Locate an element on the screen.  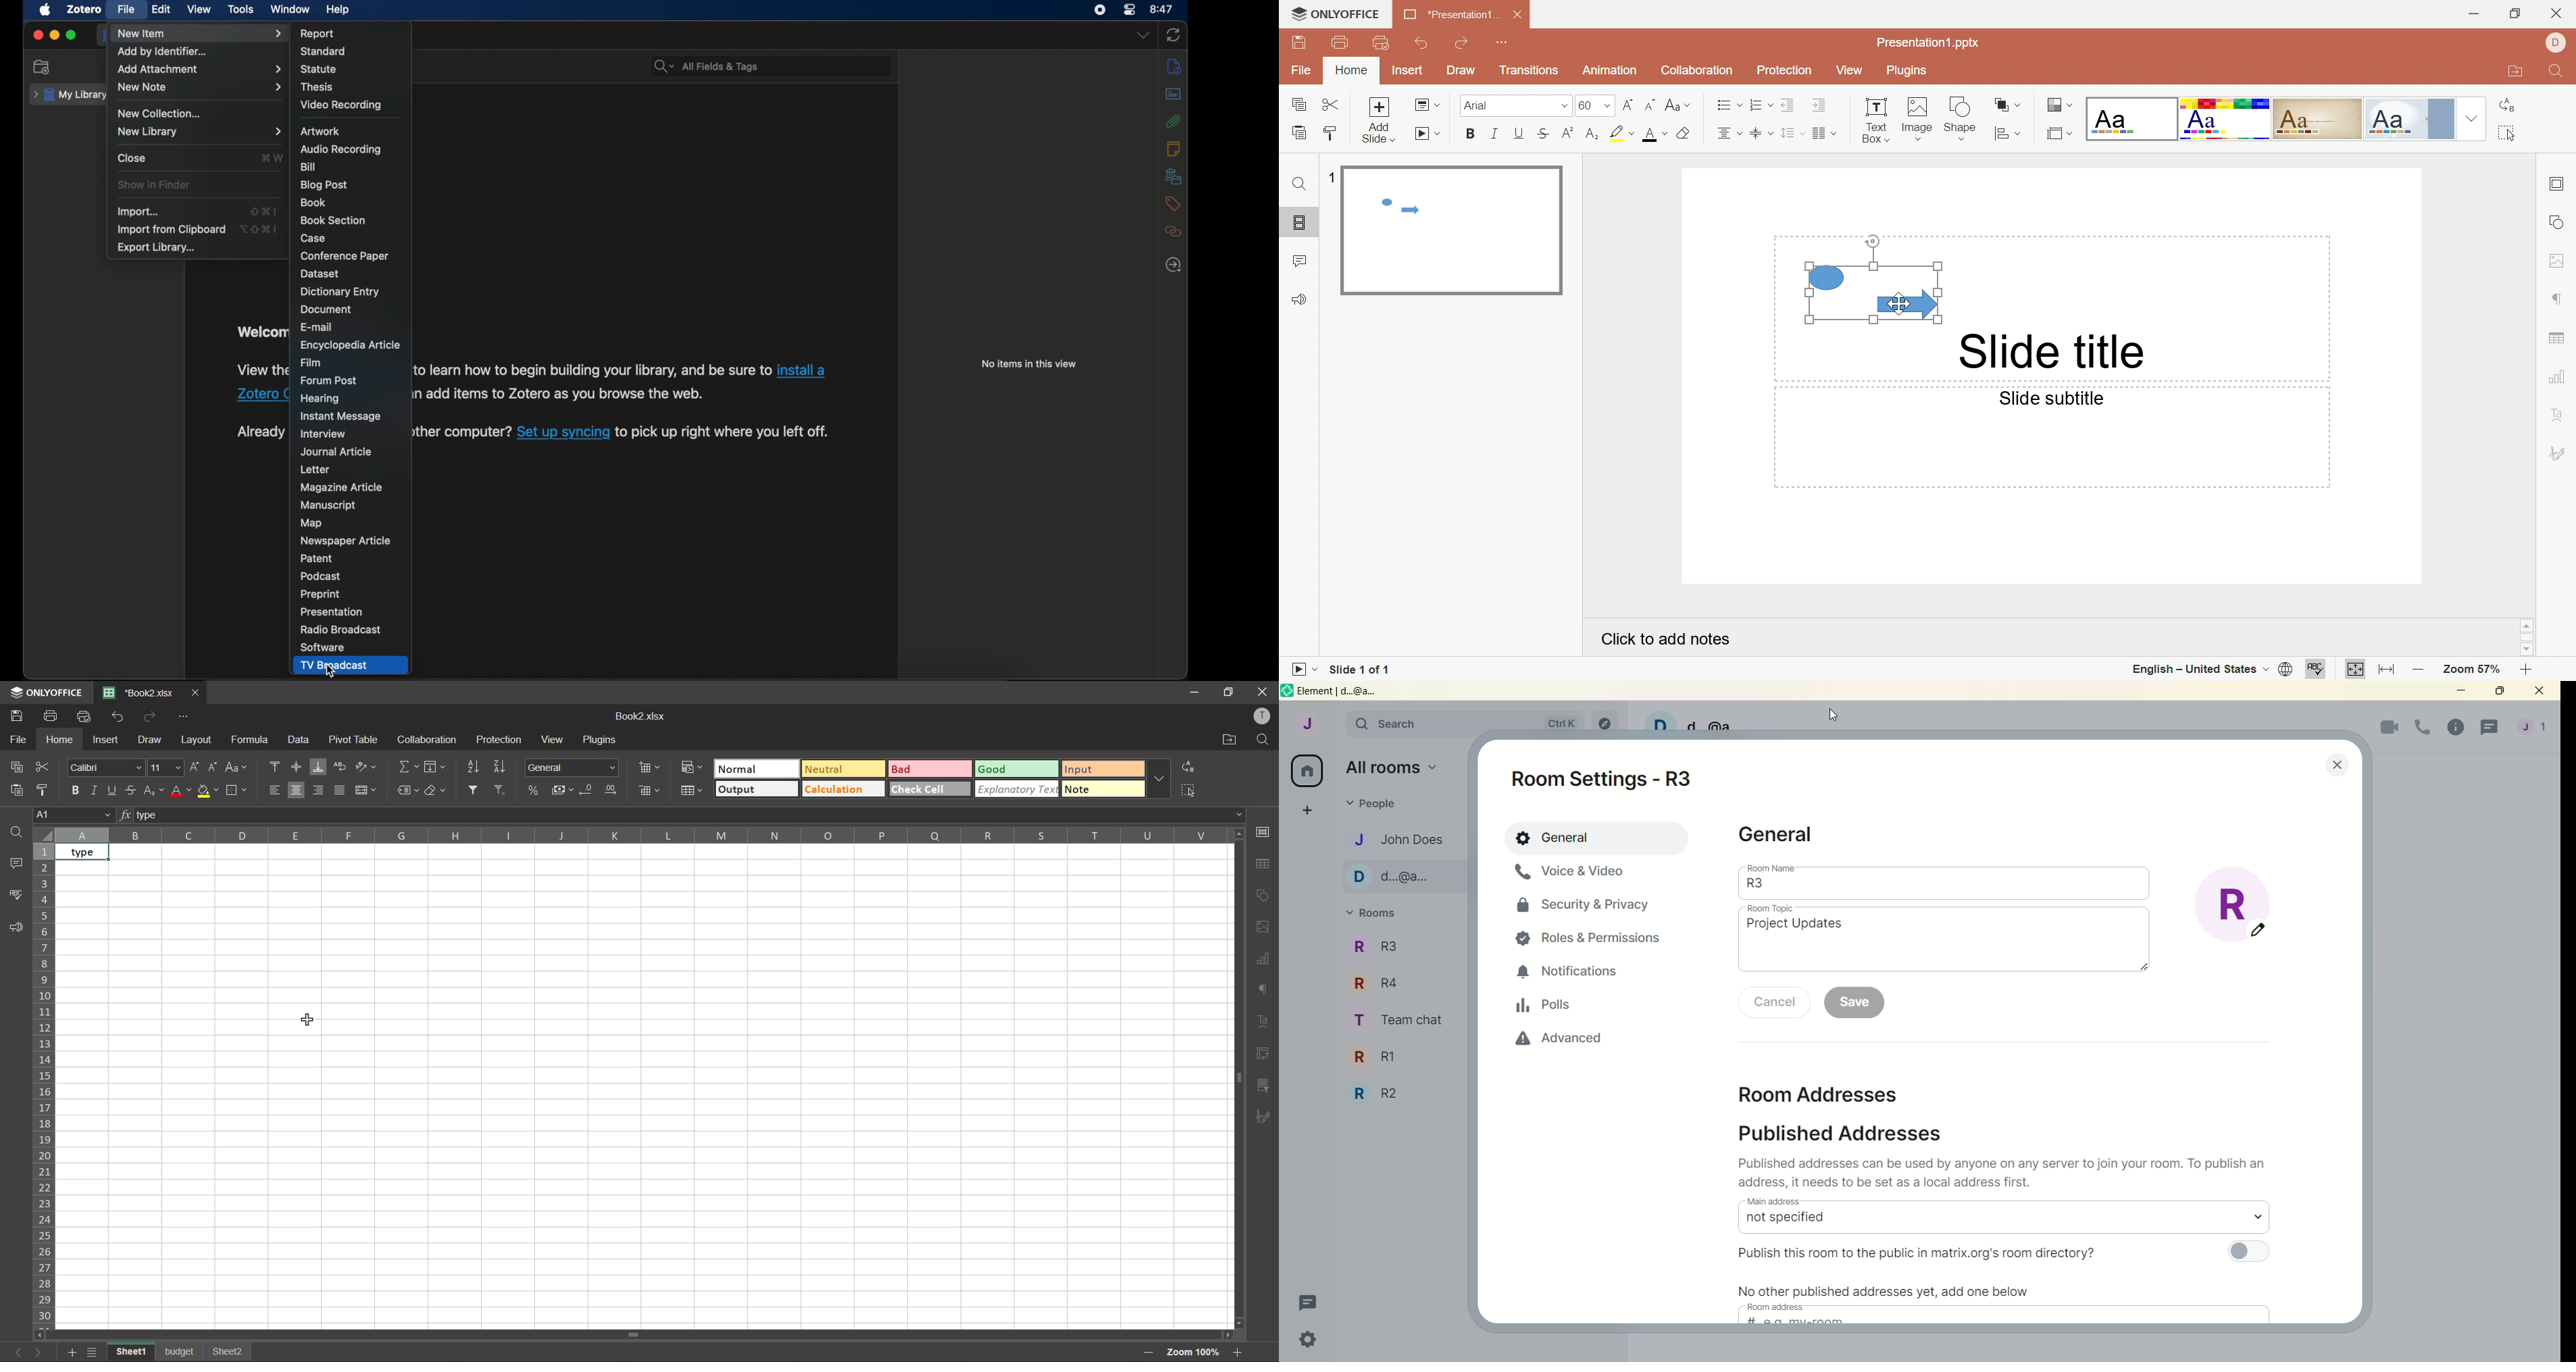
book section is located at coordinates (334, 221).